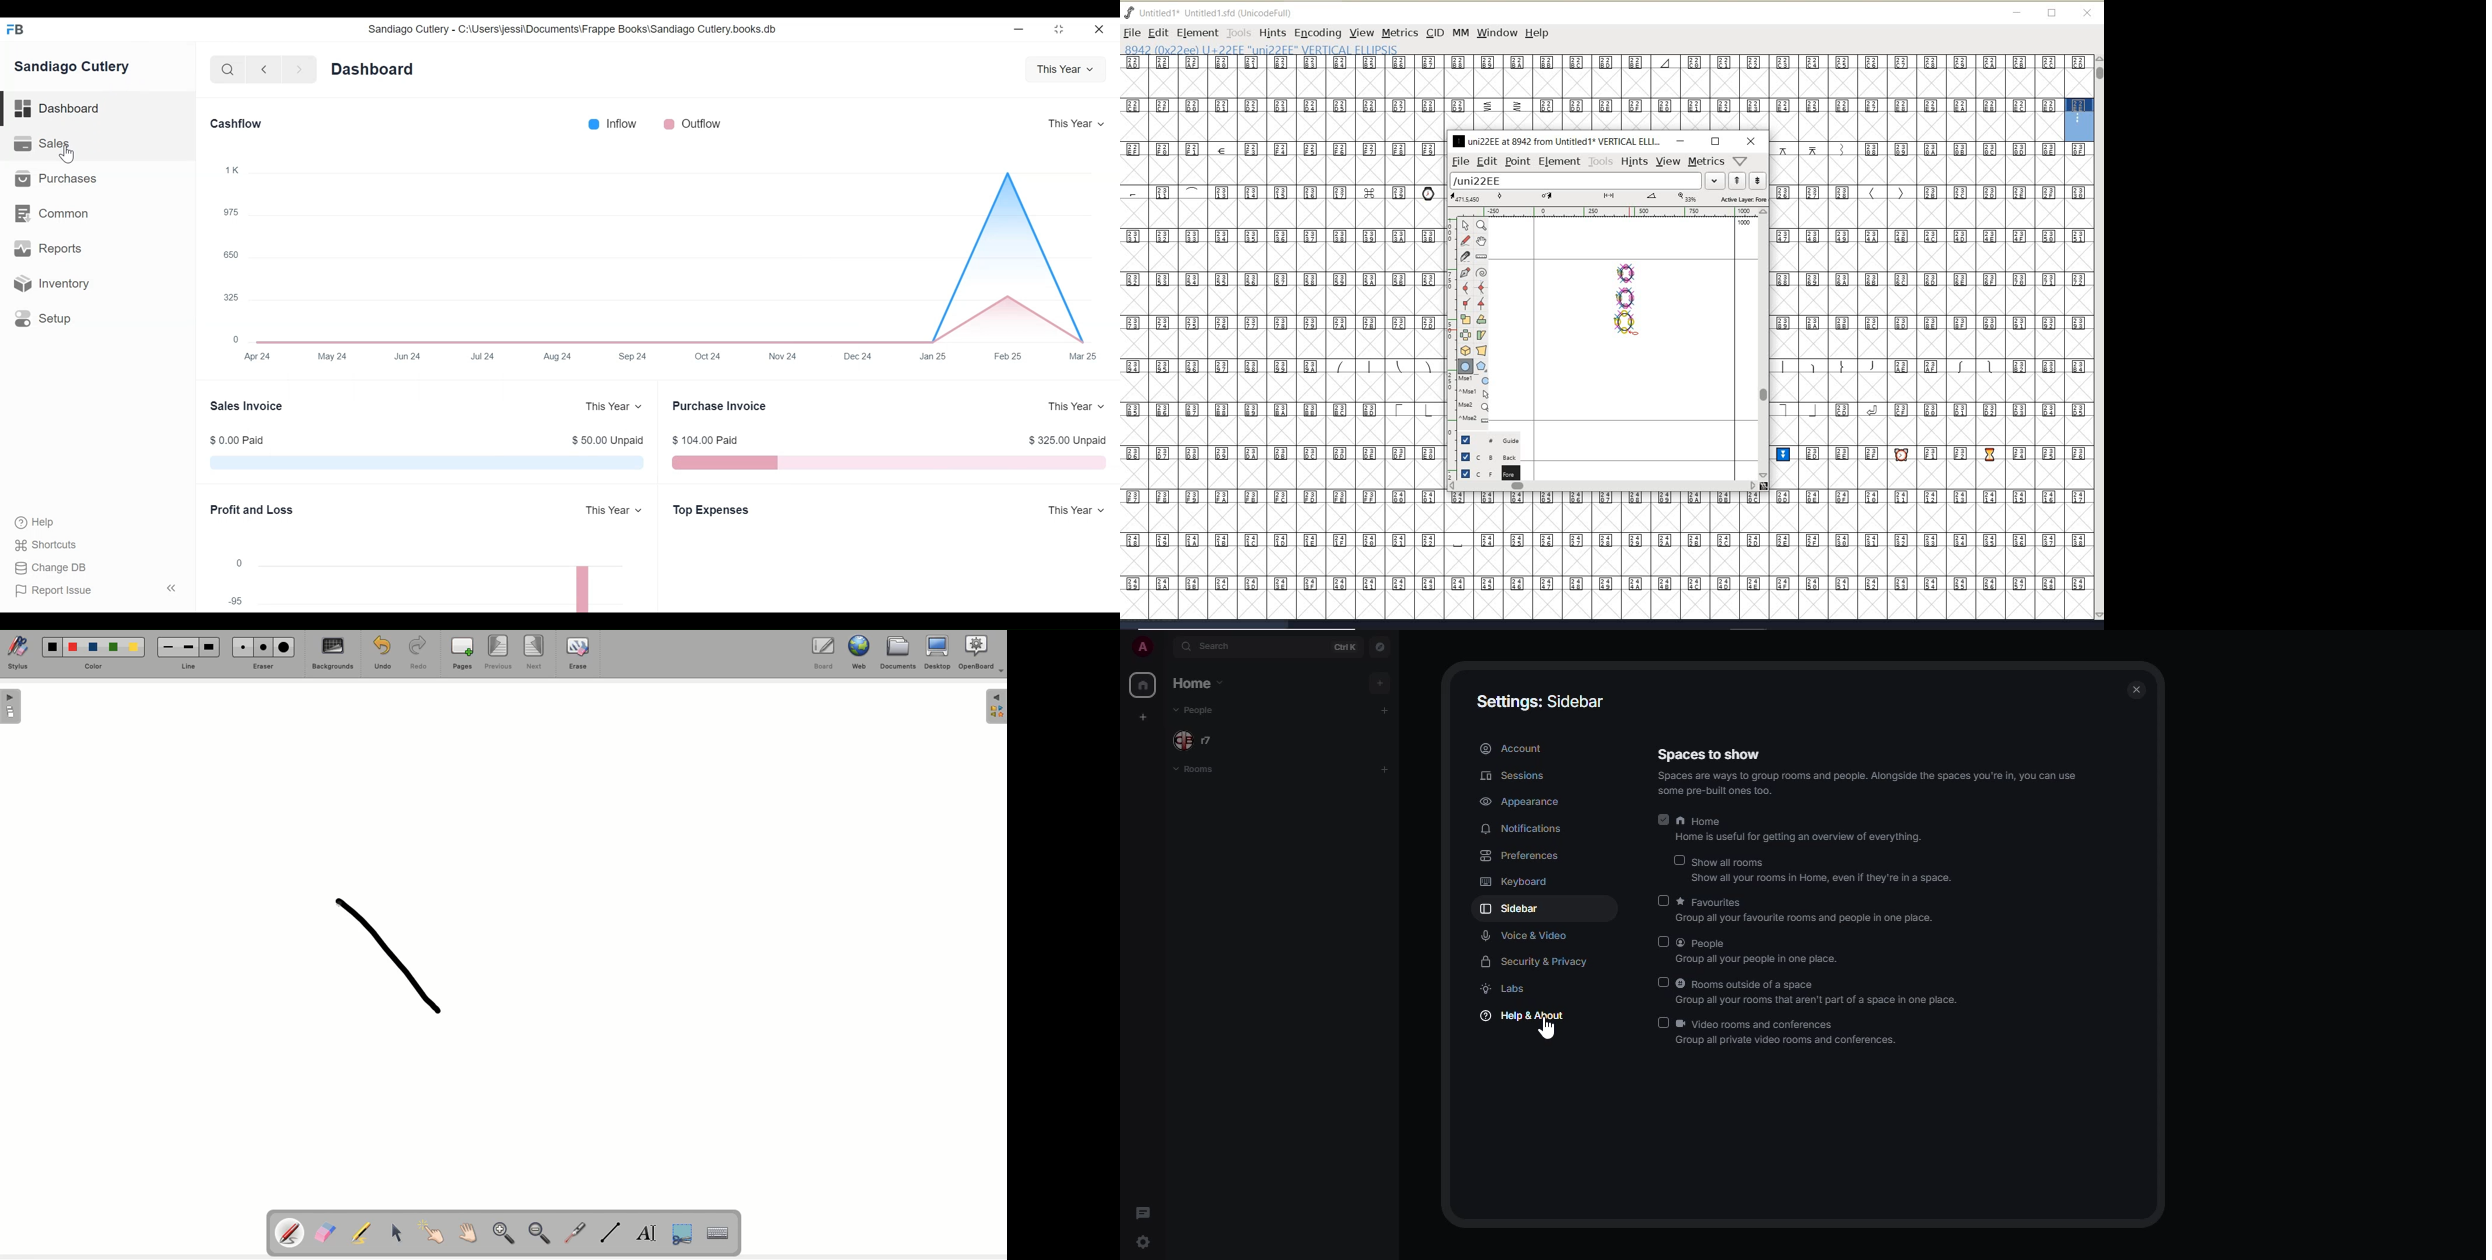 This screenshot has width=2492, height=1260. I want to click on GLYPHY CHARACTERS & NUMBERS, so click(1933, 380).